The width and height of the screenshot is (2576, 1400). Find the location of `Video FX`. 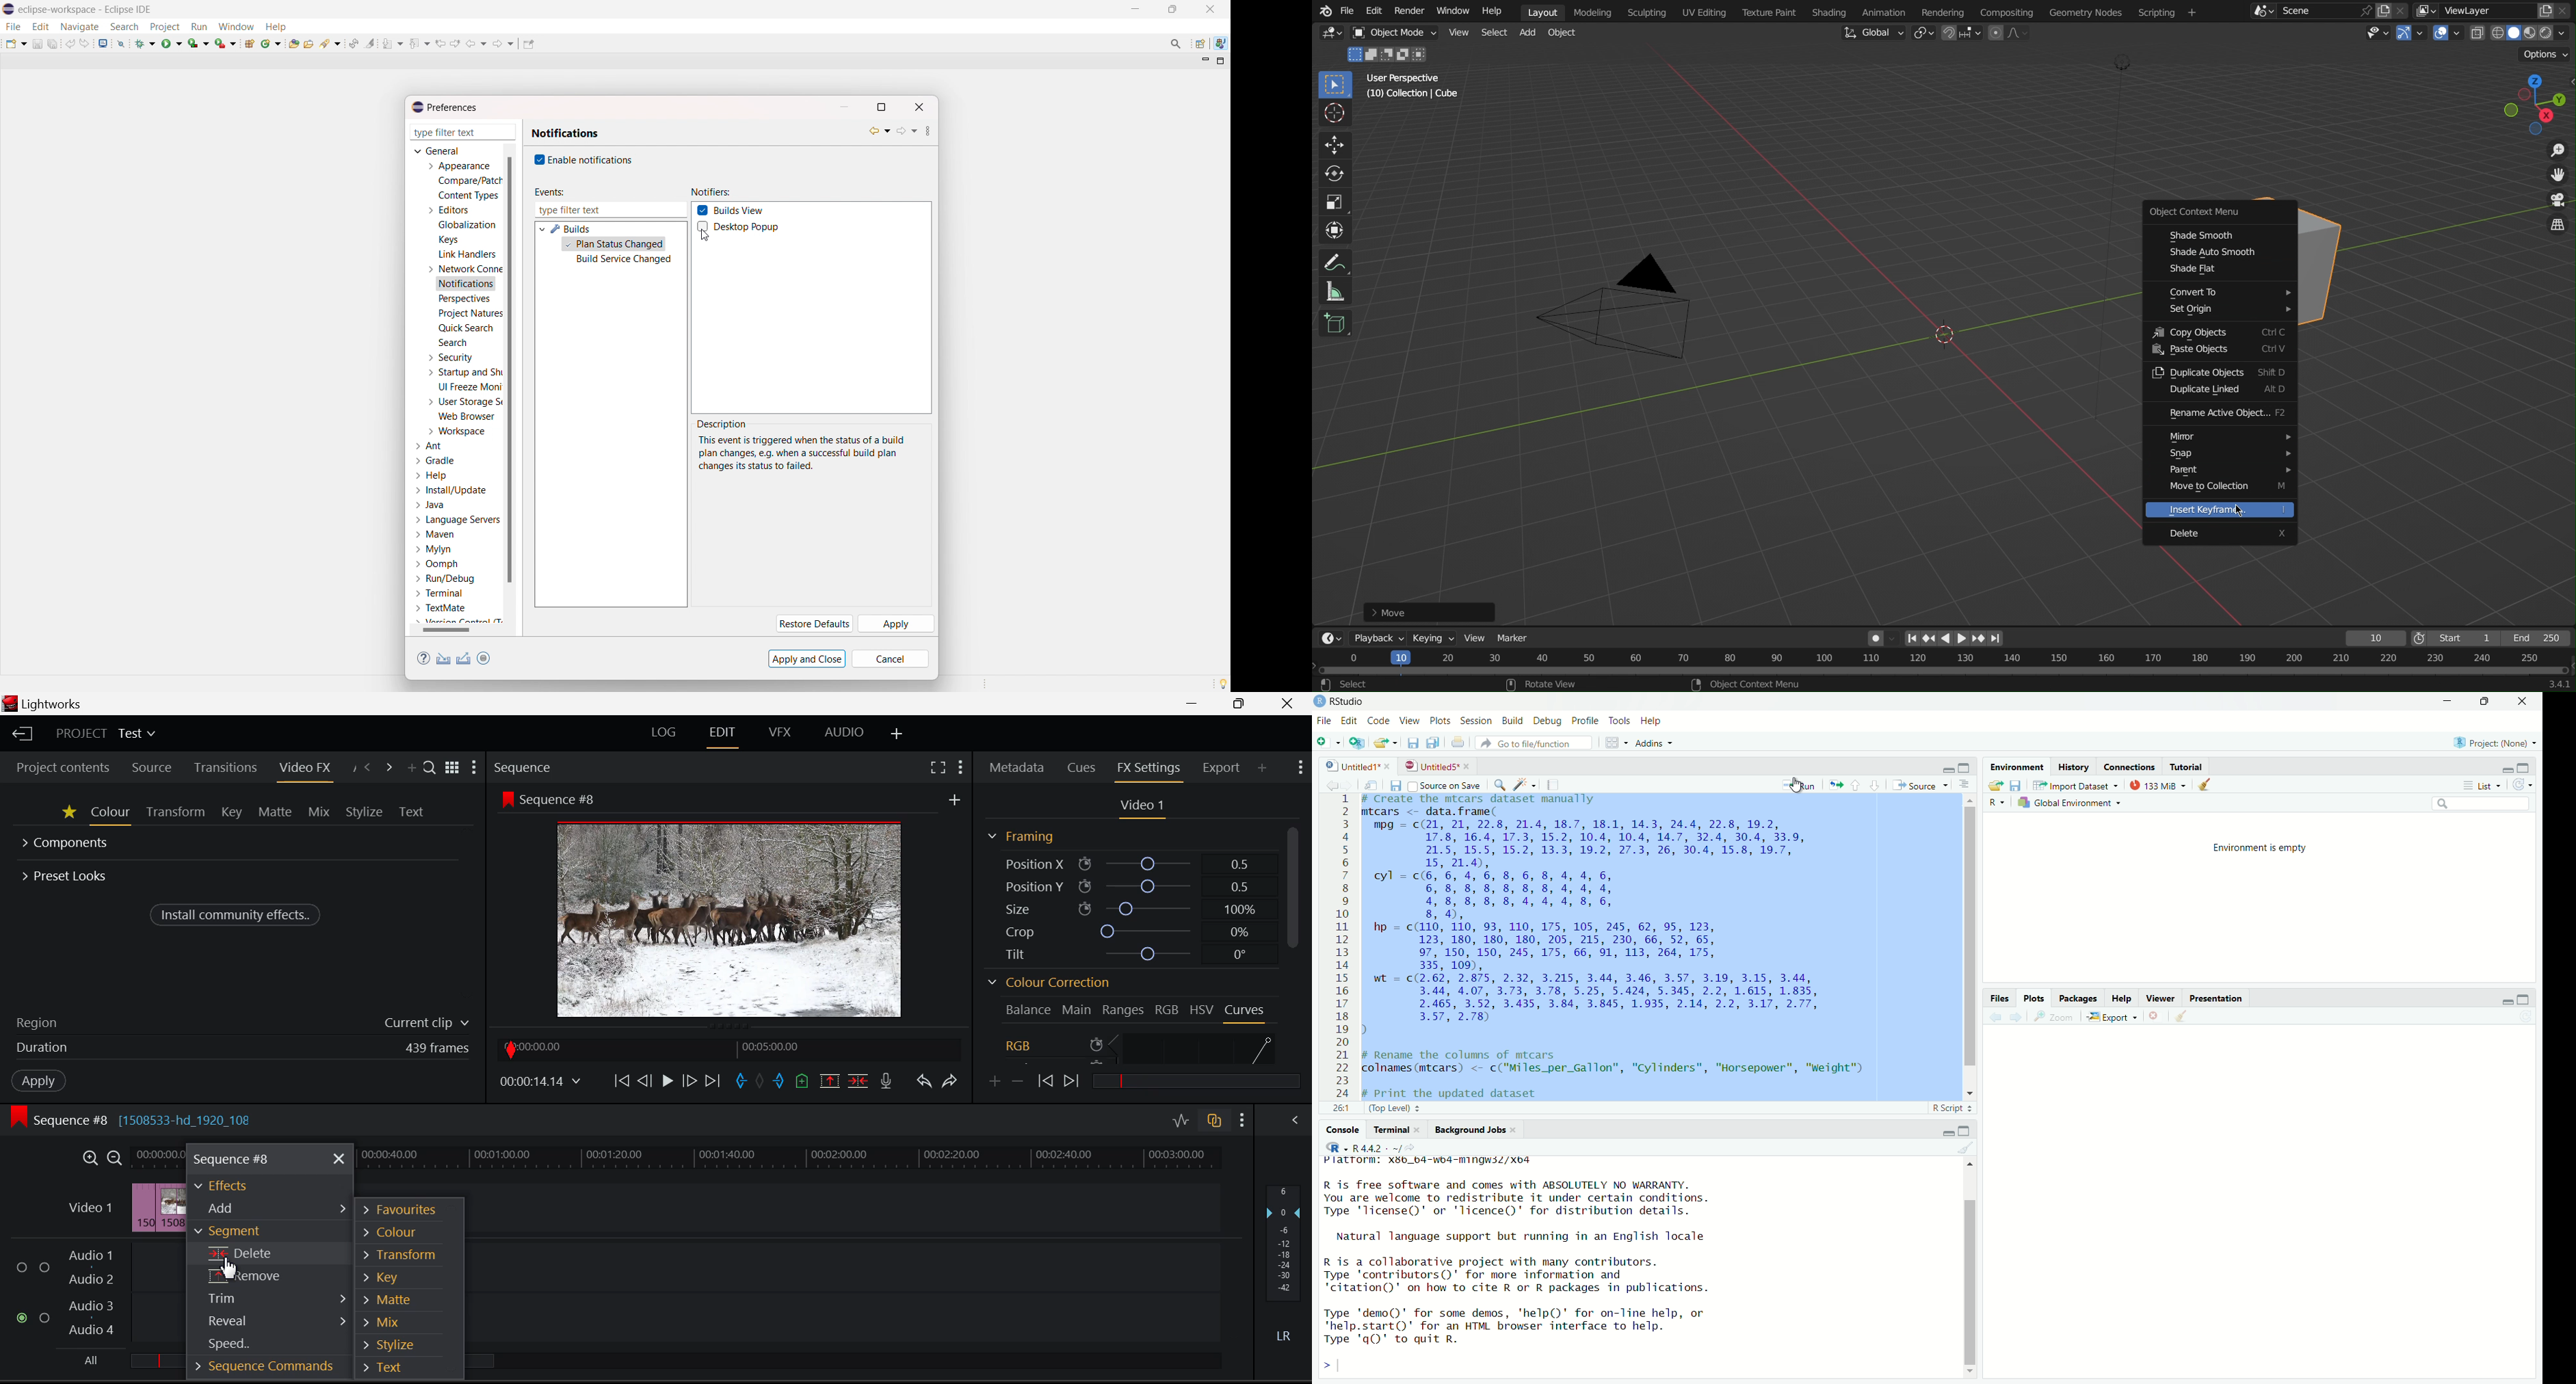

Video FX is located at coordinates (303, 768).